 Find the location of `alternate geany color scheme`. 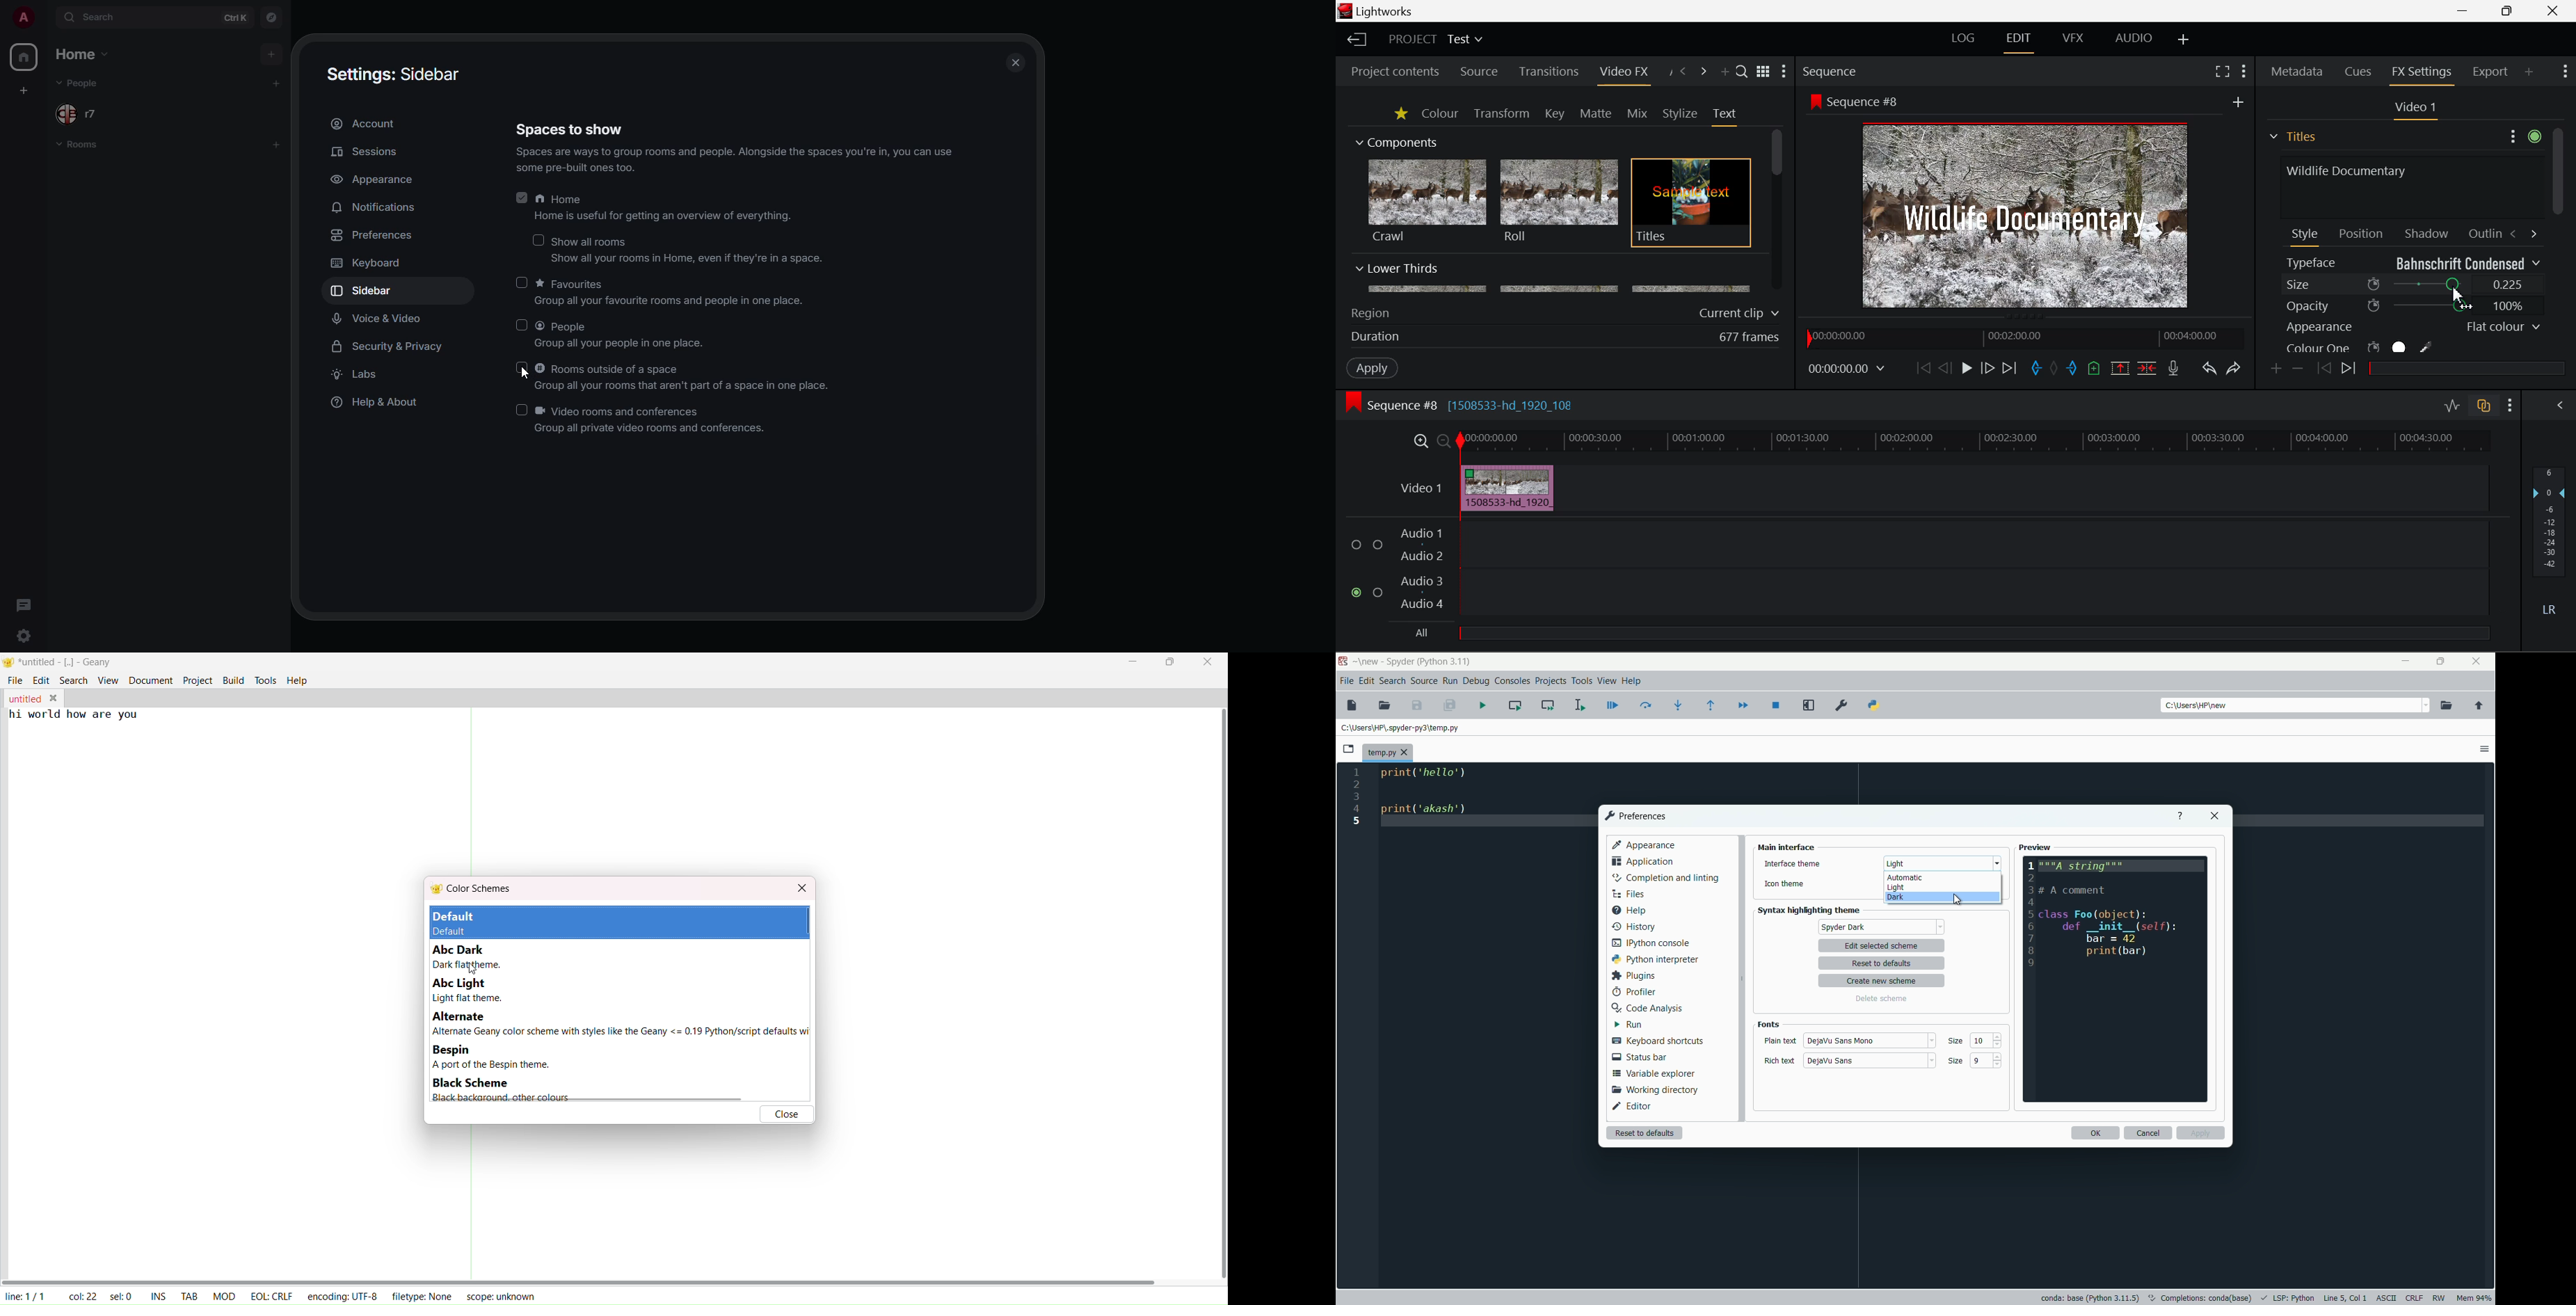

alternate geany color scheme is located at coordinates (621, 1033).